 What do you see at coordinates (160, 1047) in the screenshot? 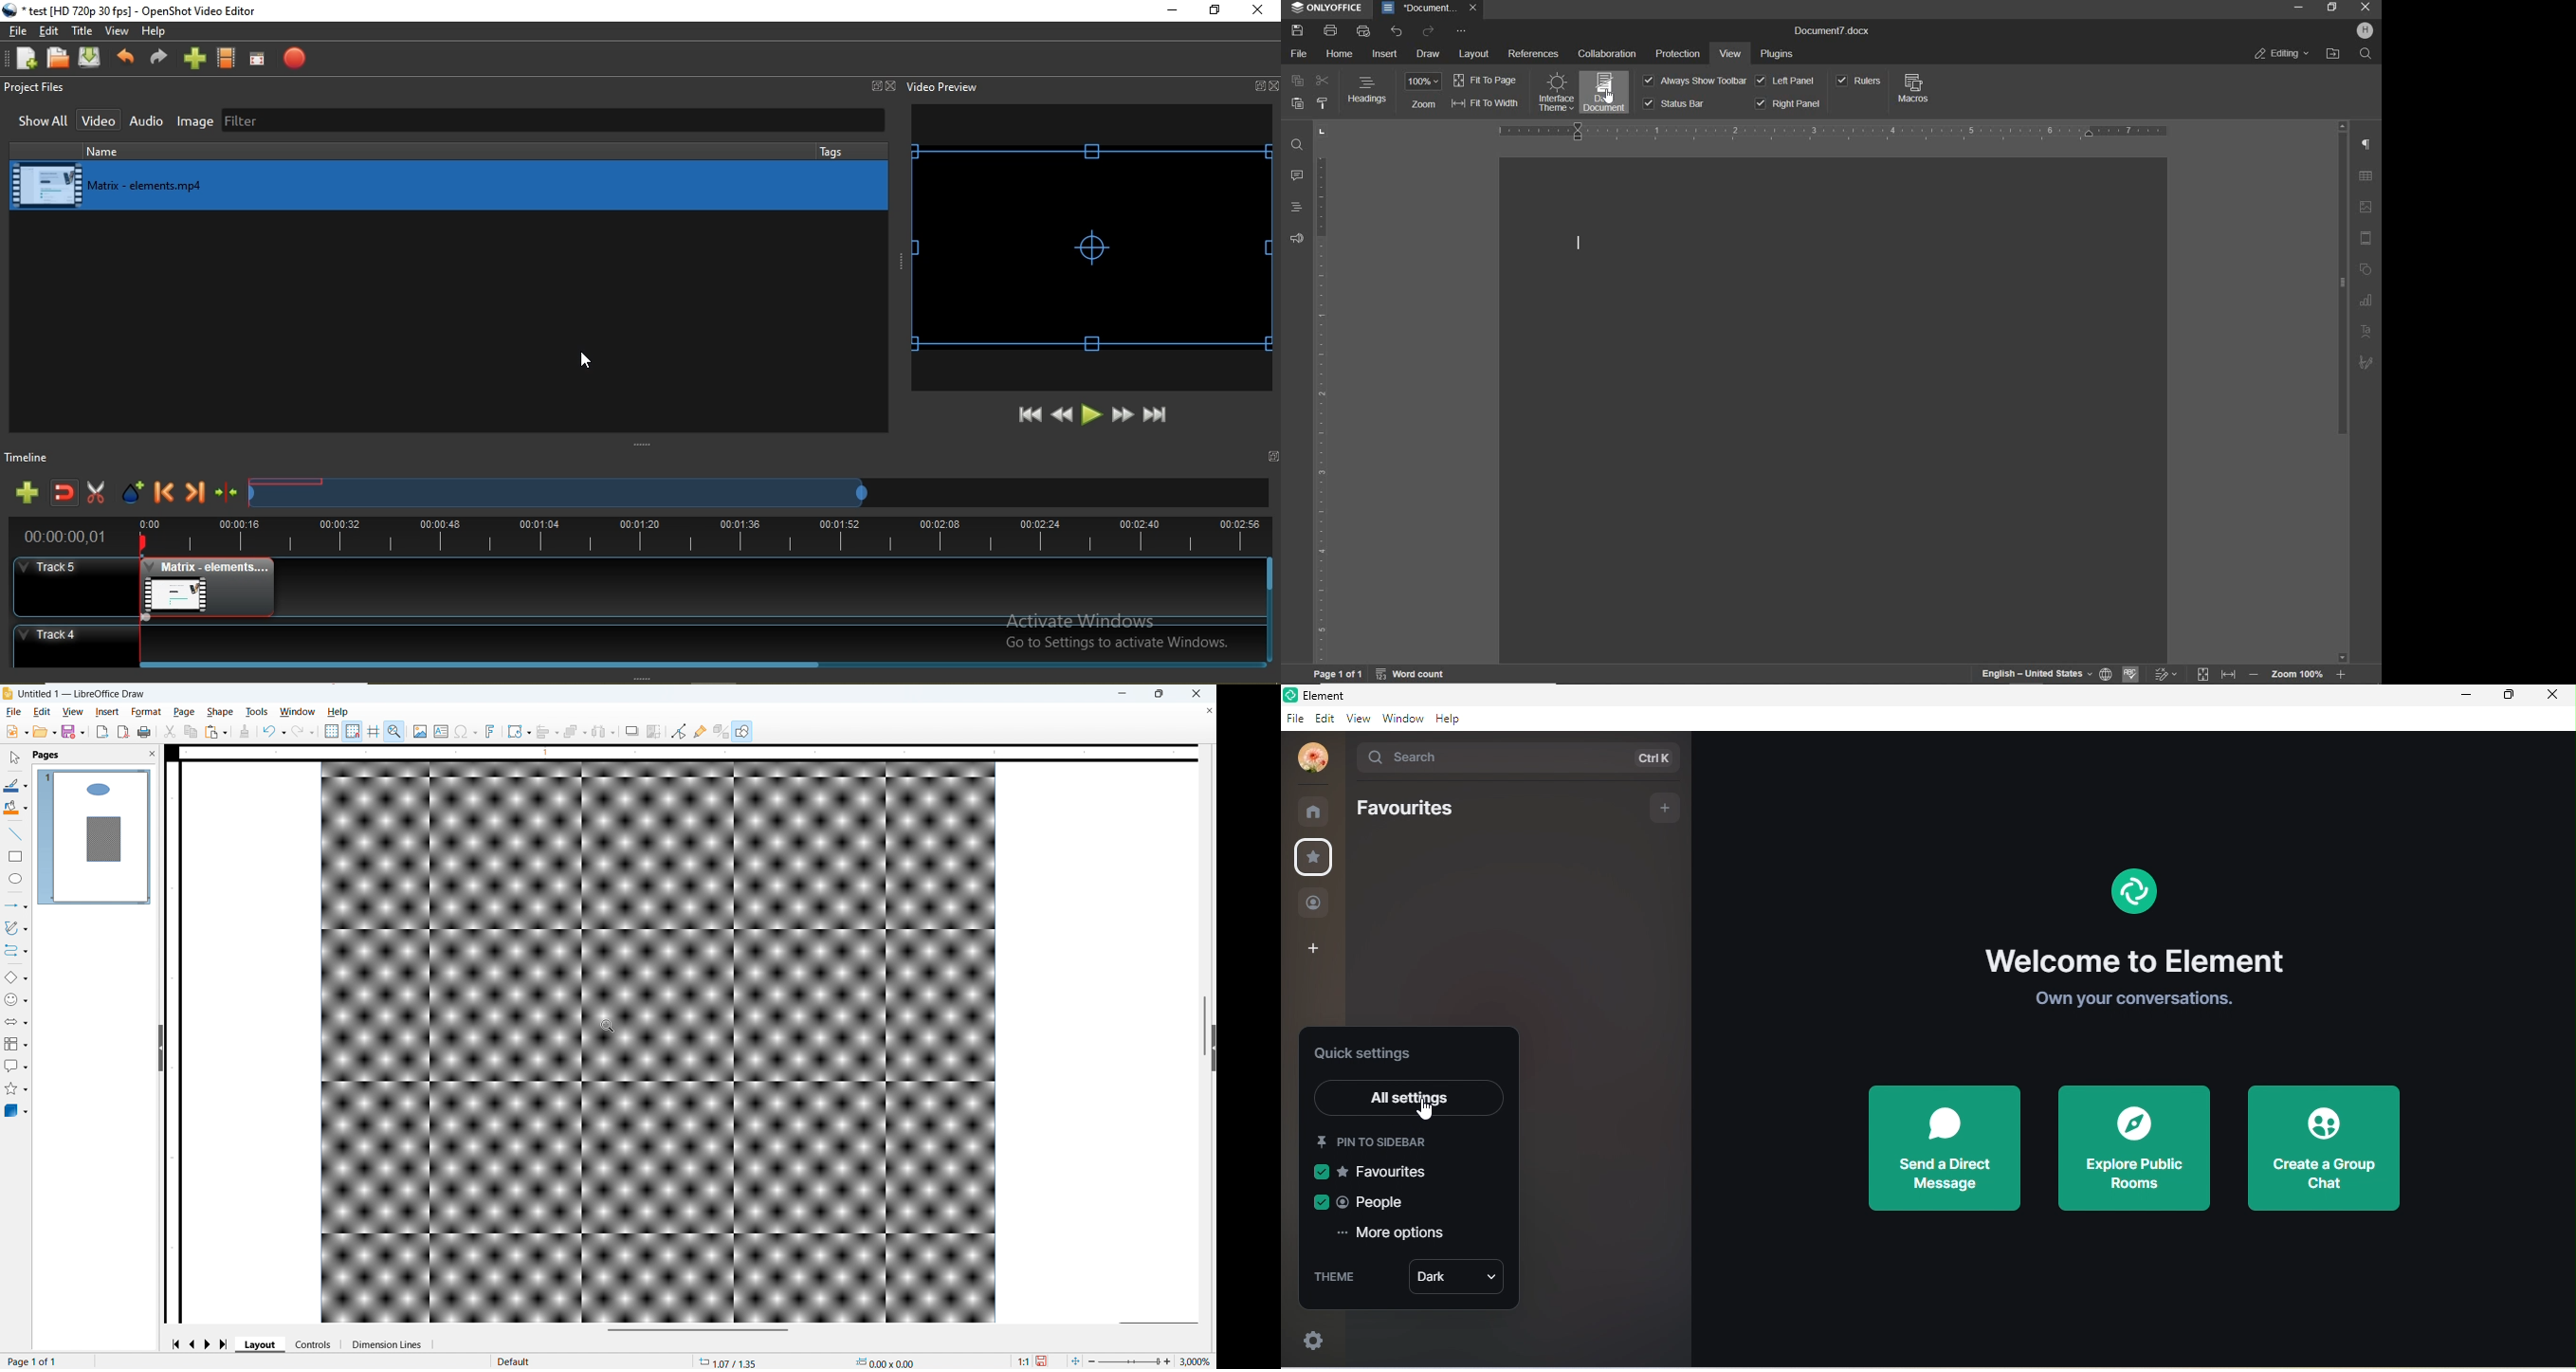
I see `Hide panel ` at bounding box center [160, 1047].